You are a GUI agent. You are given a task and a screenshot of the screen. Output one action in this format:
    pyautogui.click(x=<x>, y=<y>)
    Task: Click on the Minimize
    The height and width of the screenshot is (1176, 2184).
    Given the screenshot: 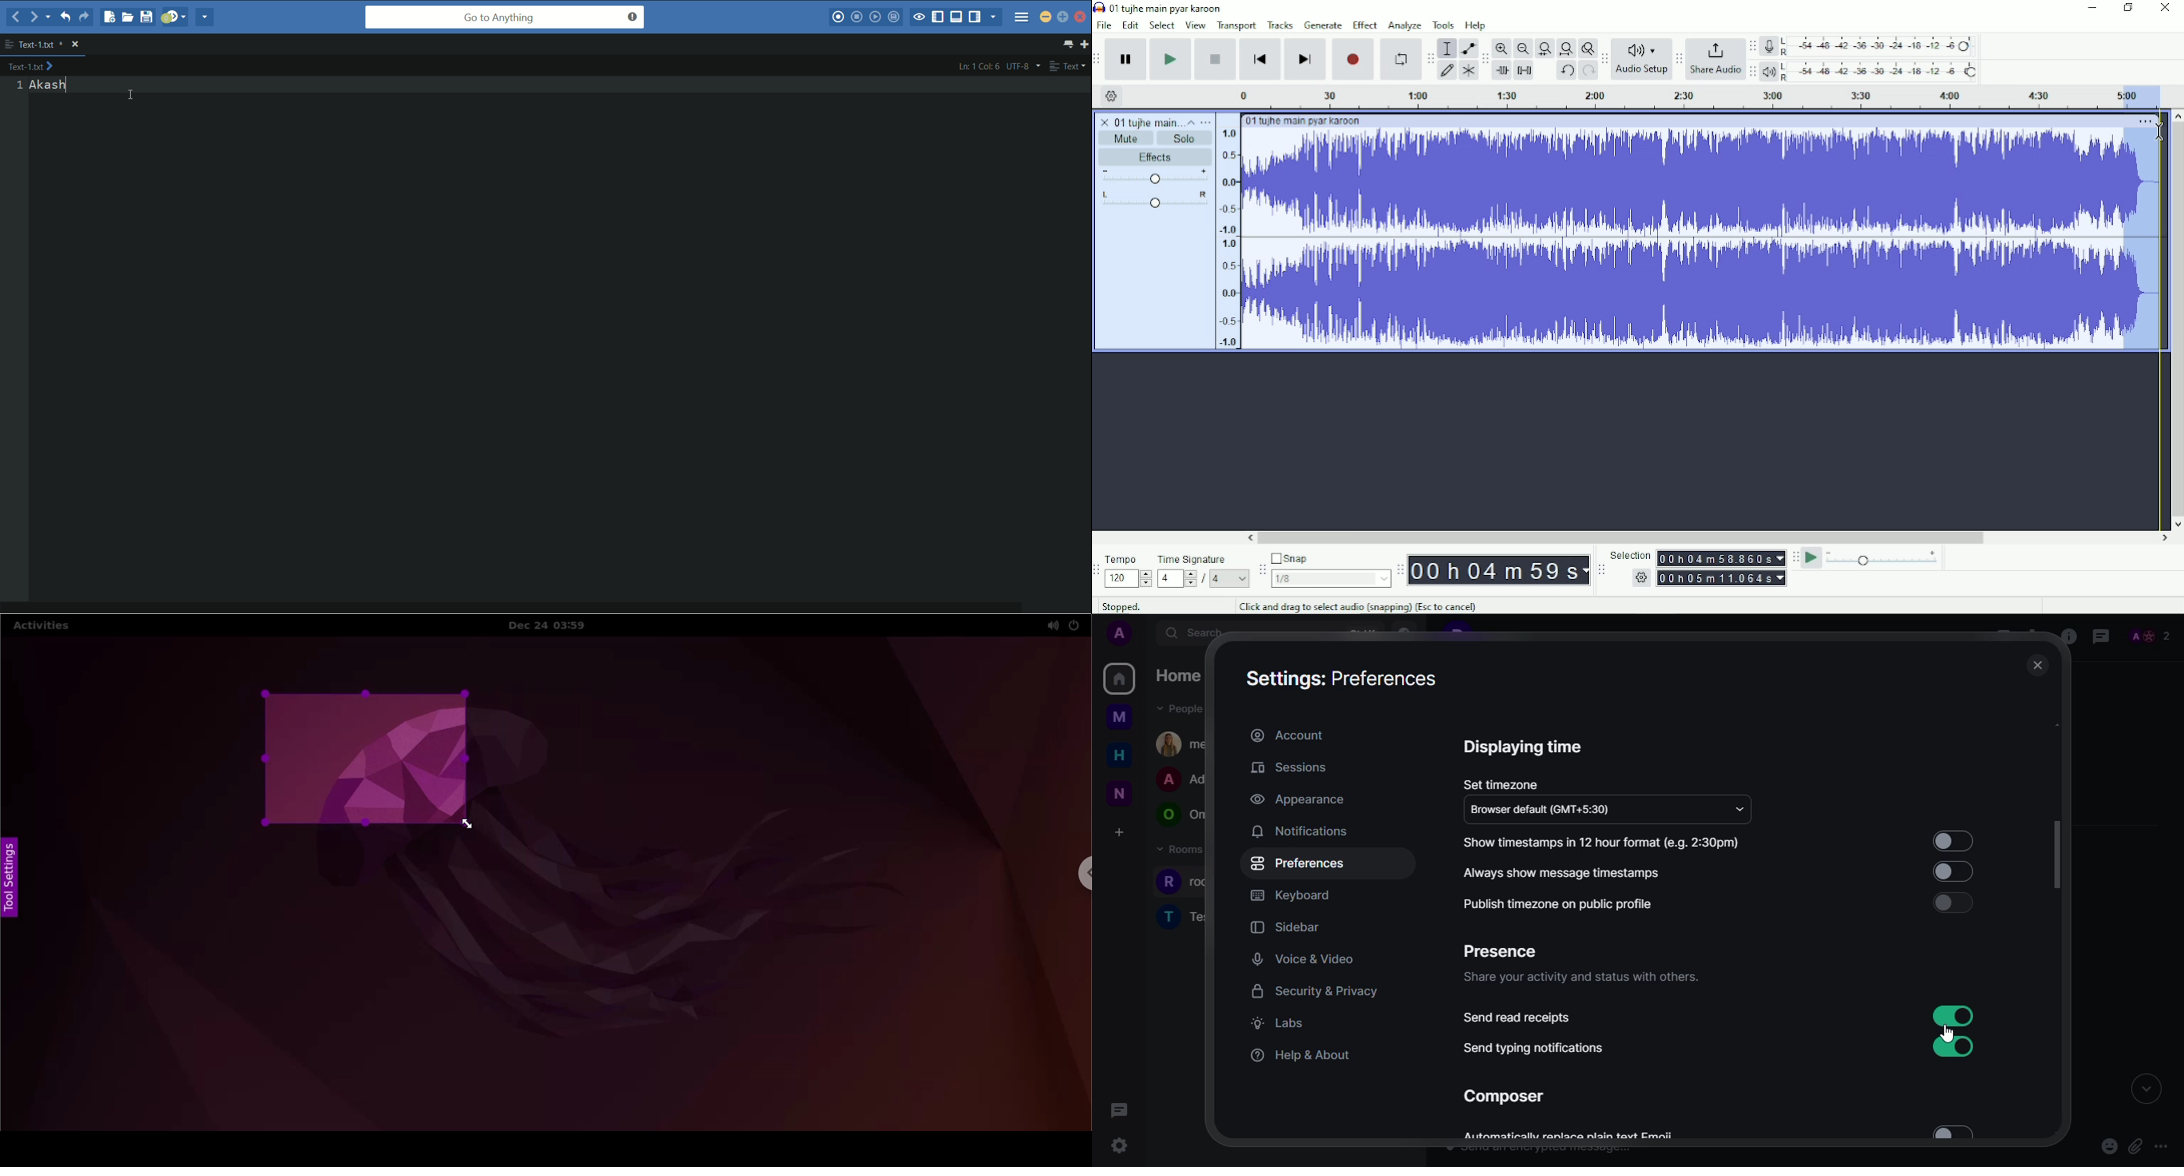 What is the action you would take?
    pyautogui.click(x=2093, y=7)
    